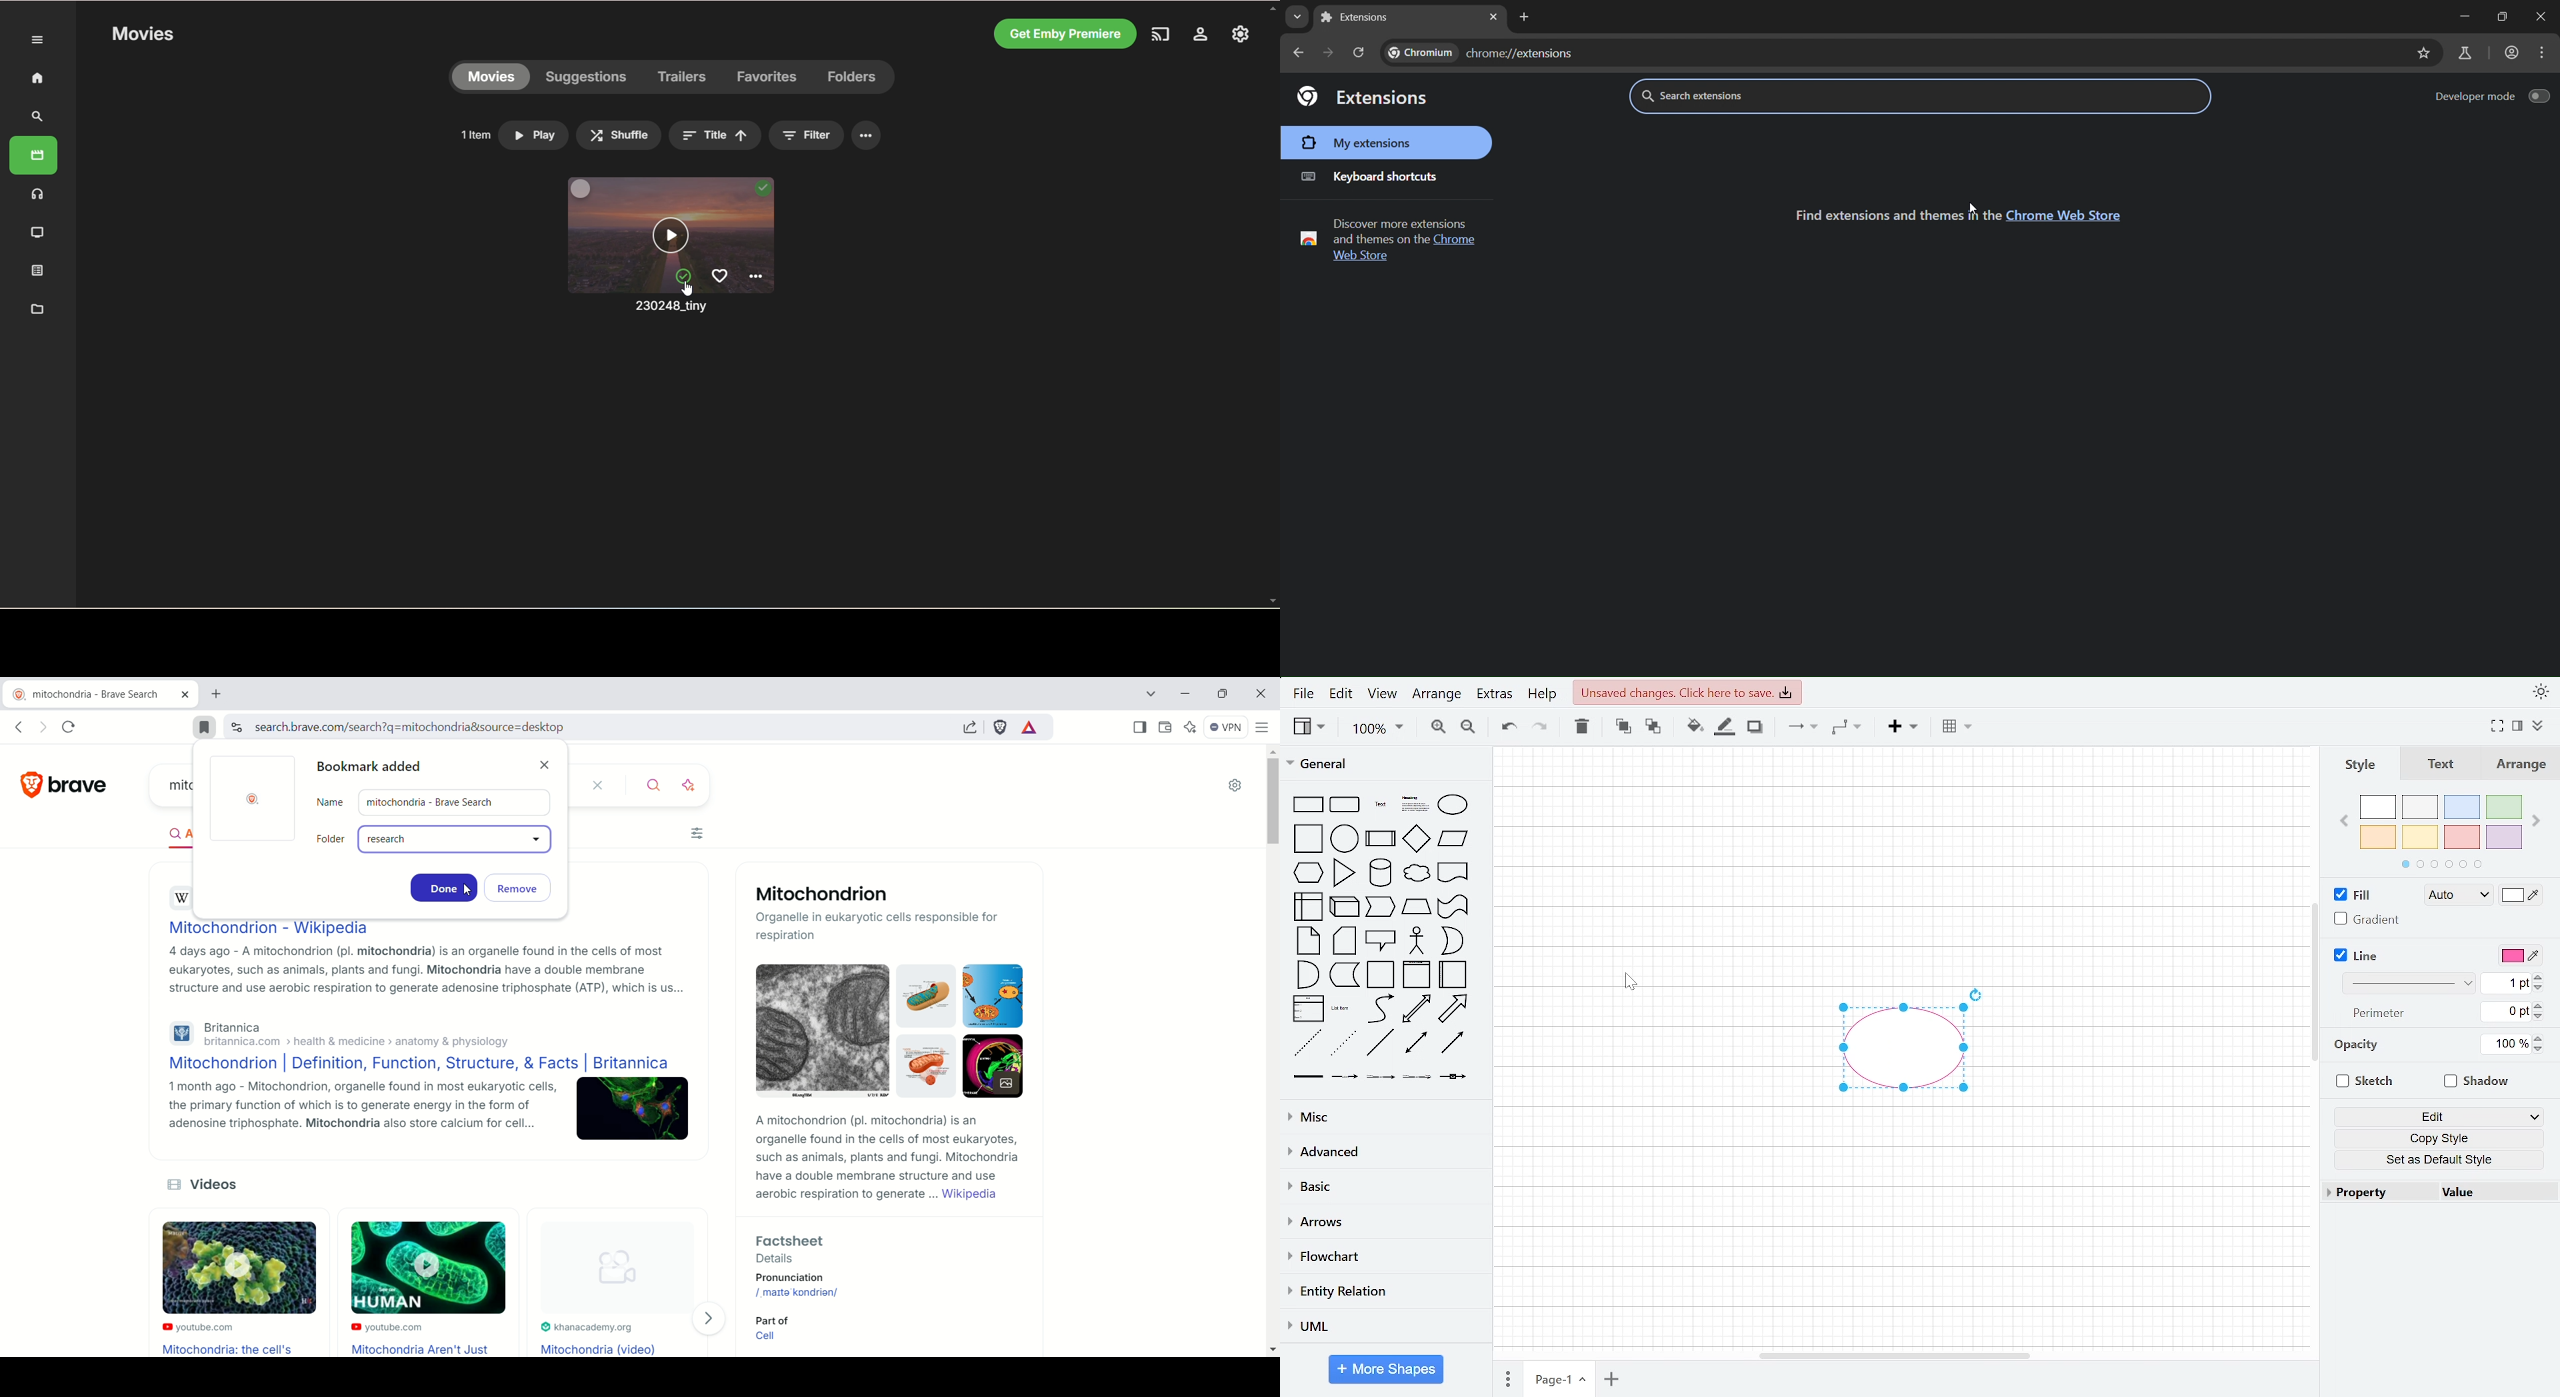 This screenshot has height=1400, width=2576. What do you see at coordinates (1454, 873) in the screenshot?
I see `document` at bounding box center [1454, 873].